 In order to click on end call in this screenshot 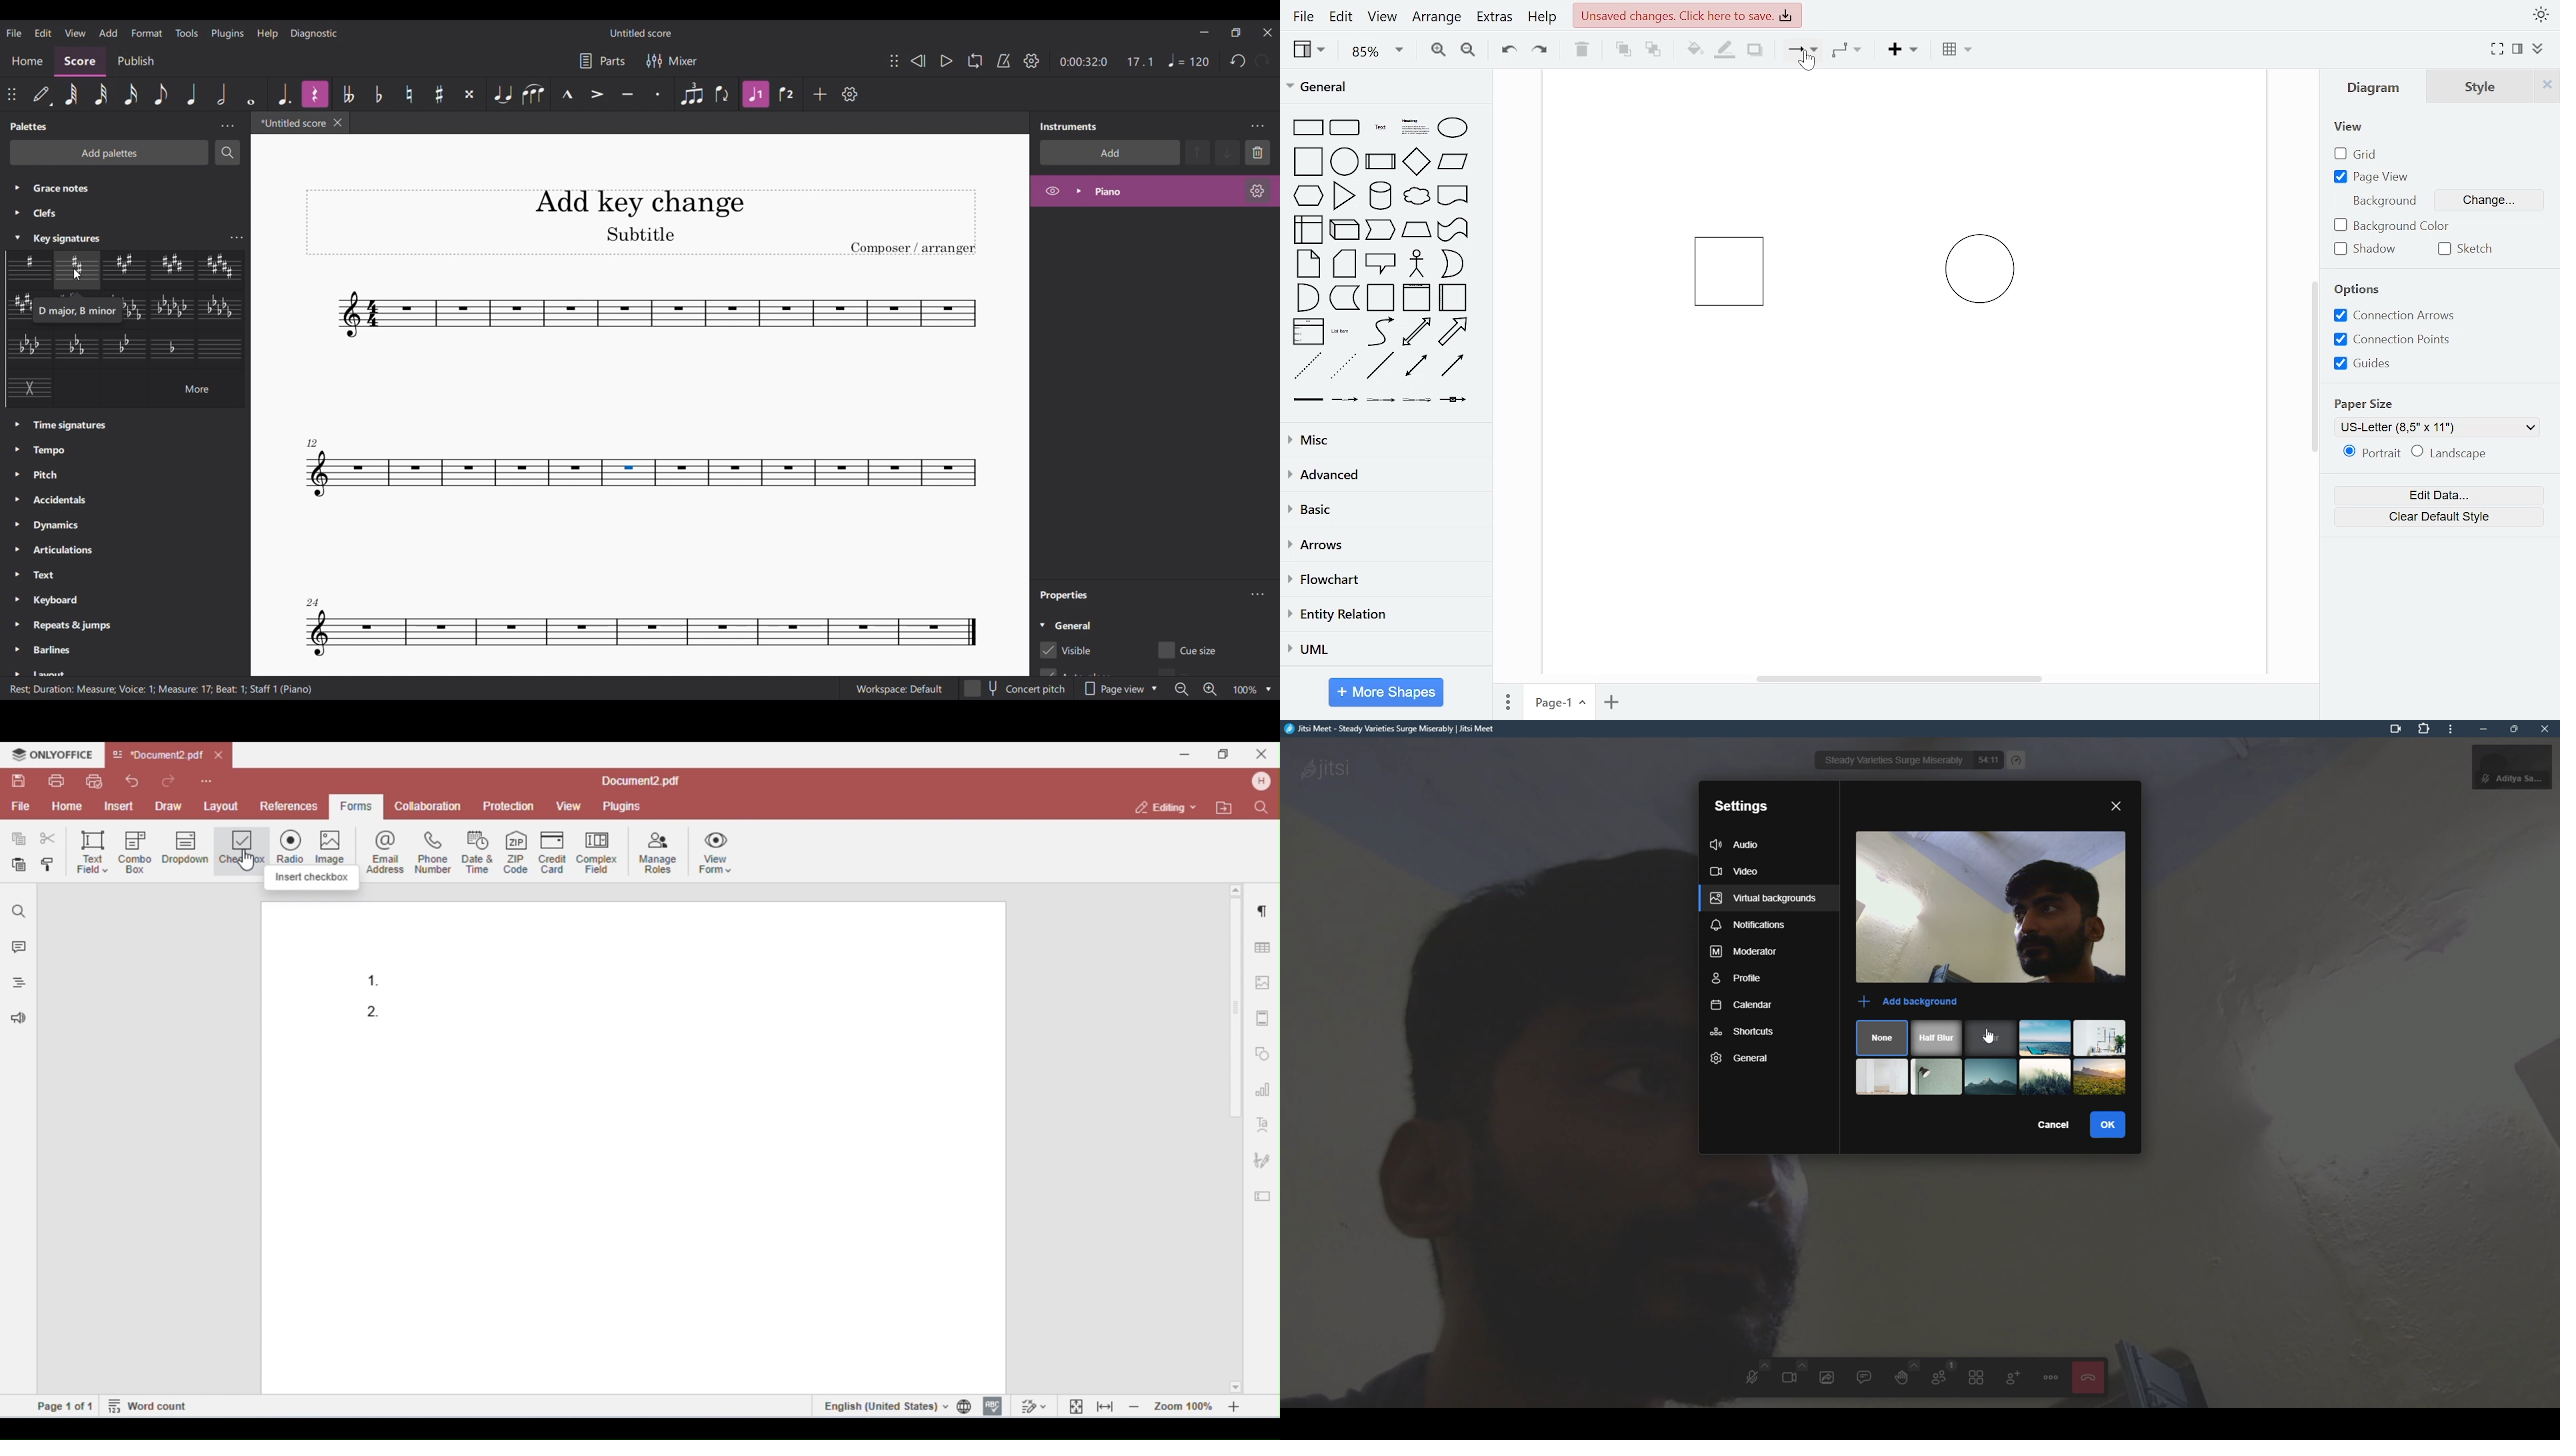, I will do `click(2086, 1377)`.